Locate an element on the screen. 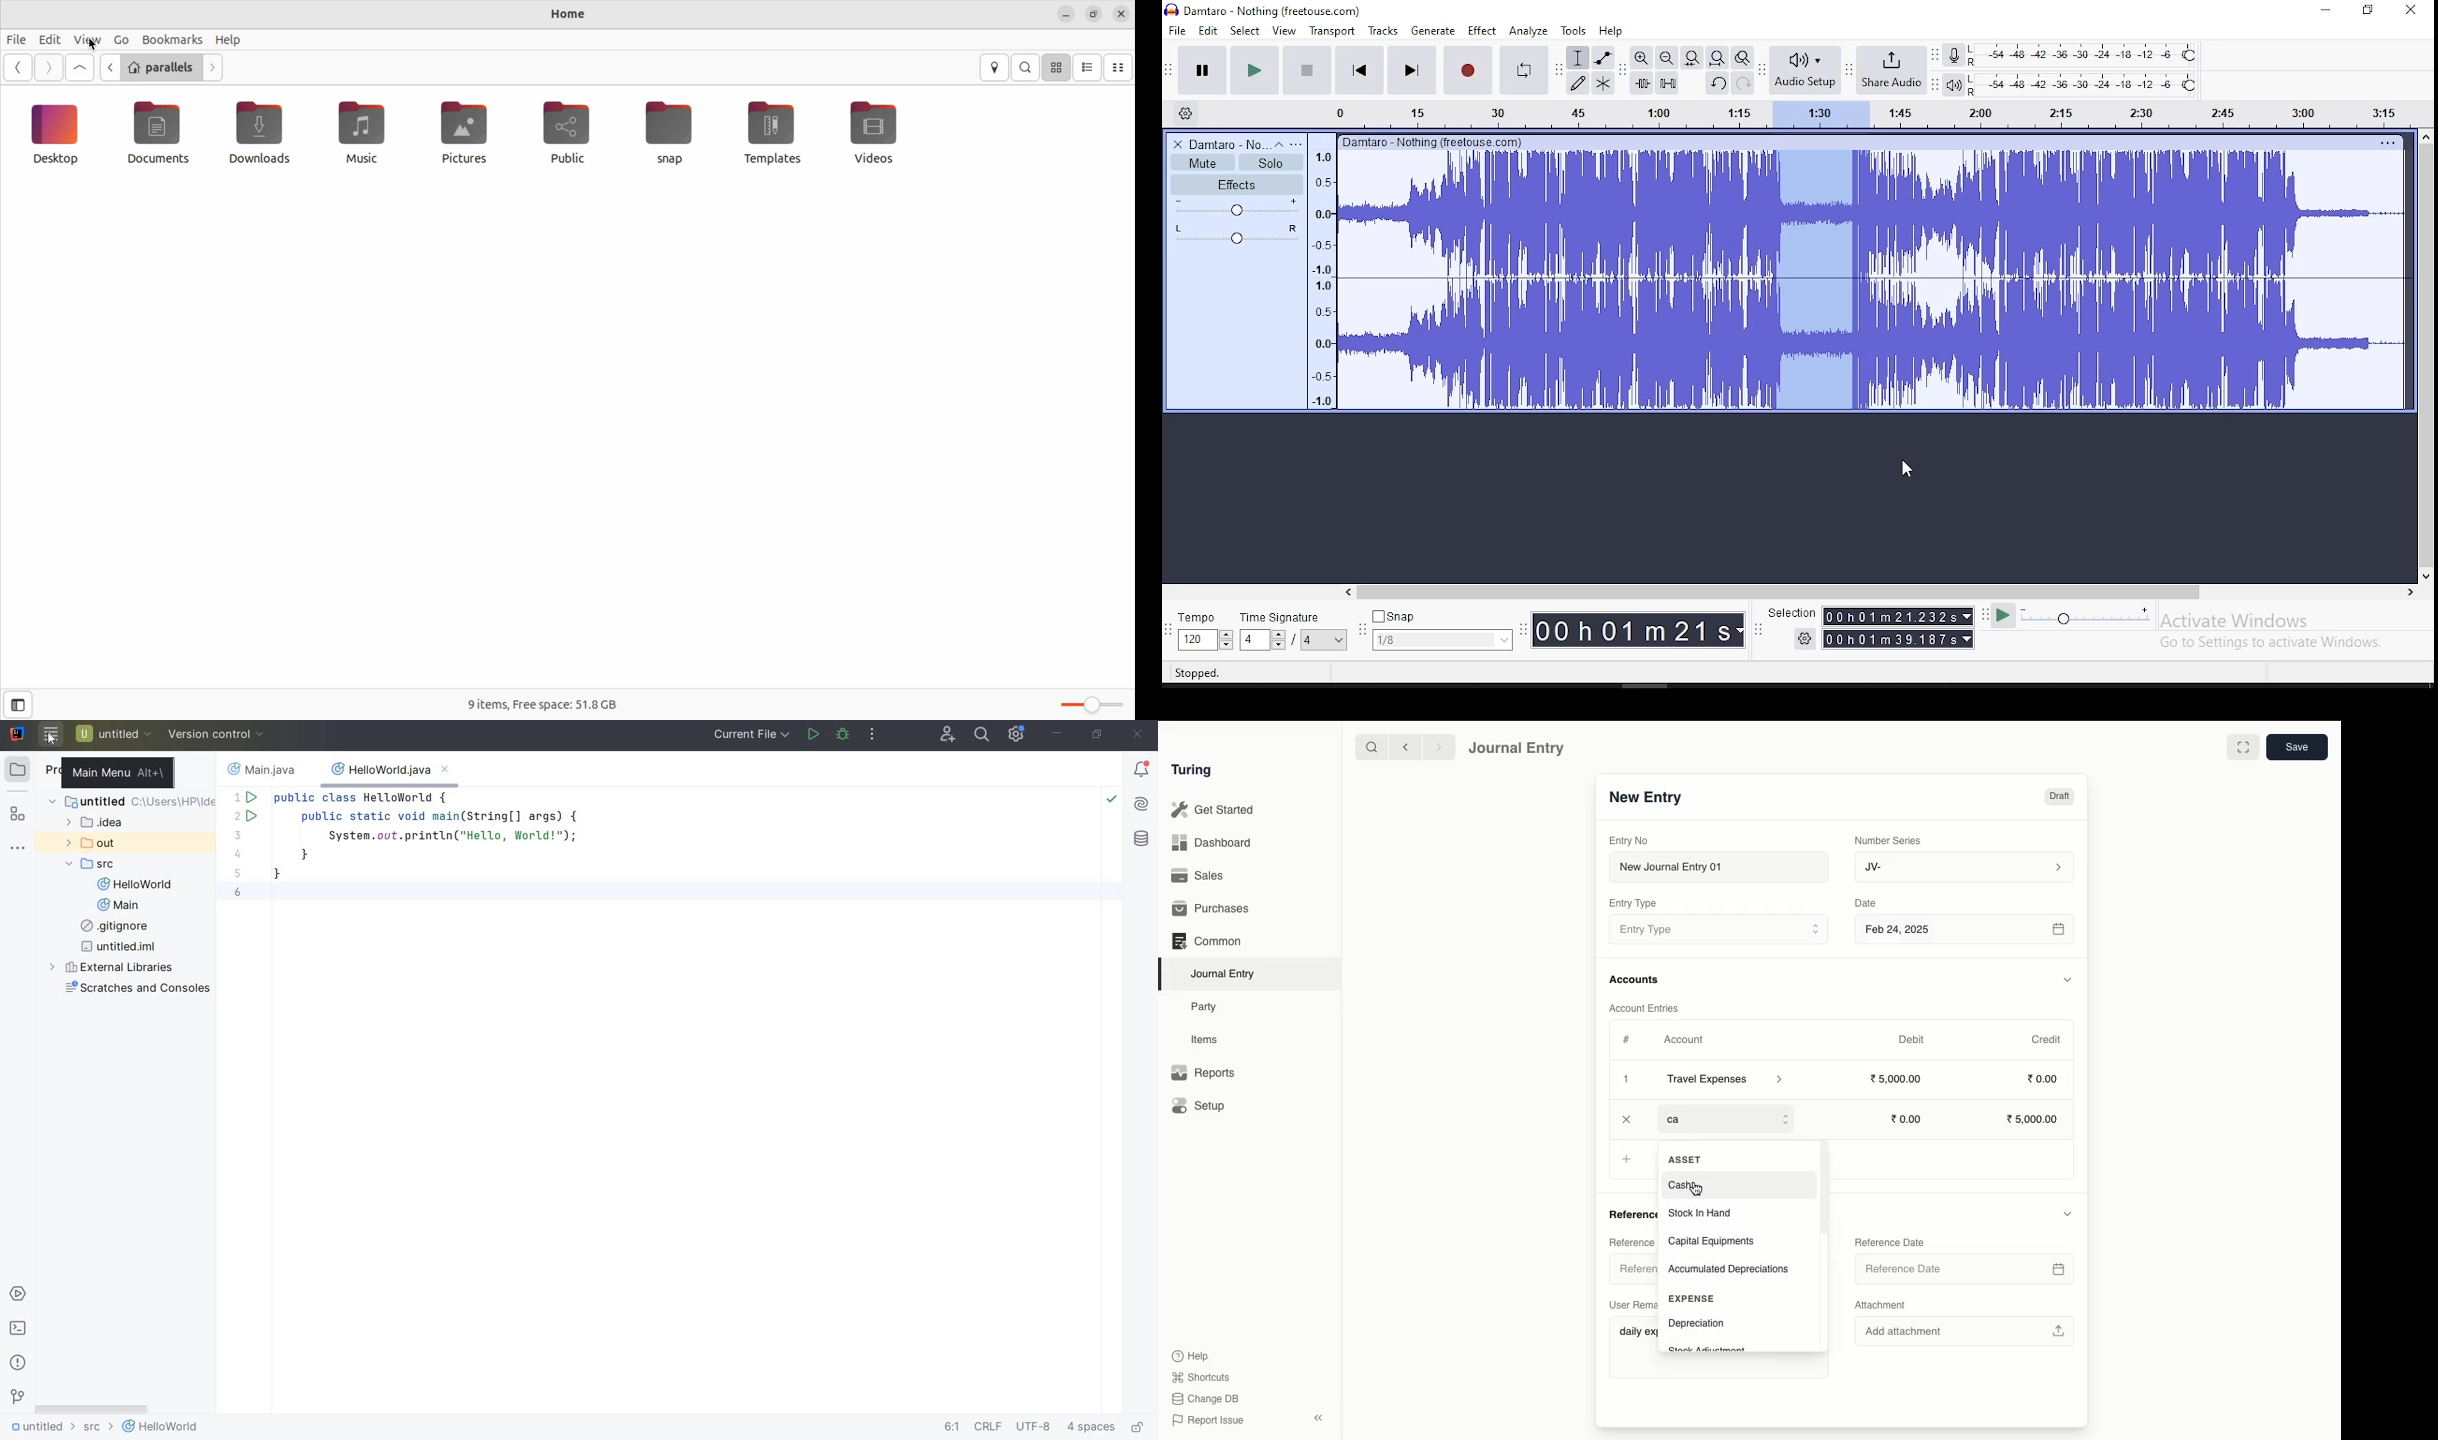 This screenshot has width=2464, height=1456. vertical scroll bar is located at coordinates (2429, 353).